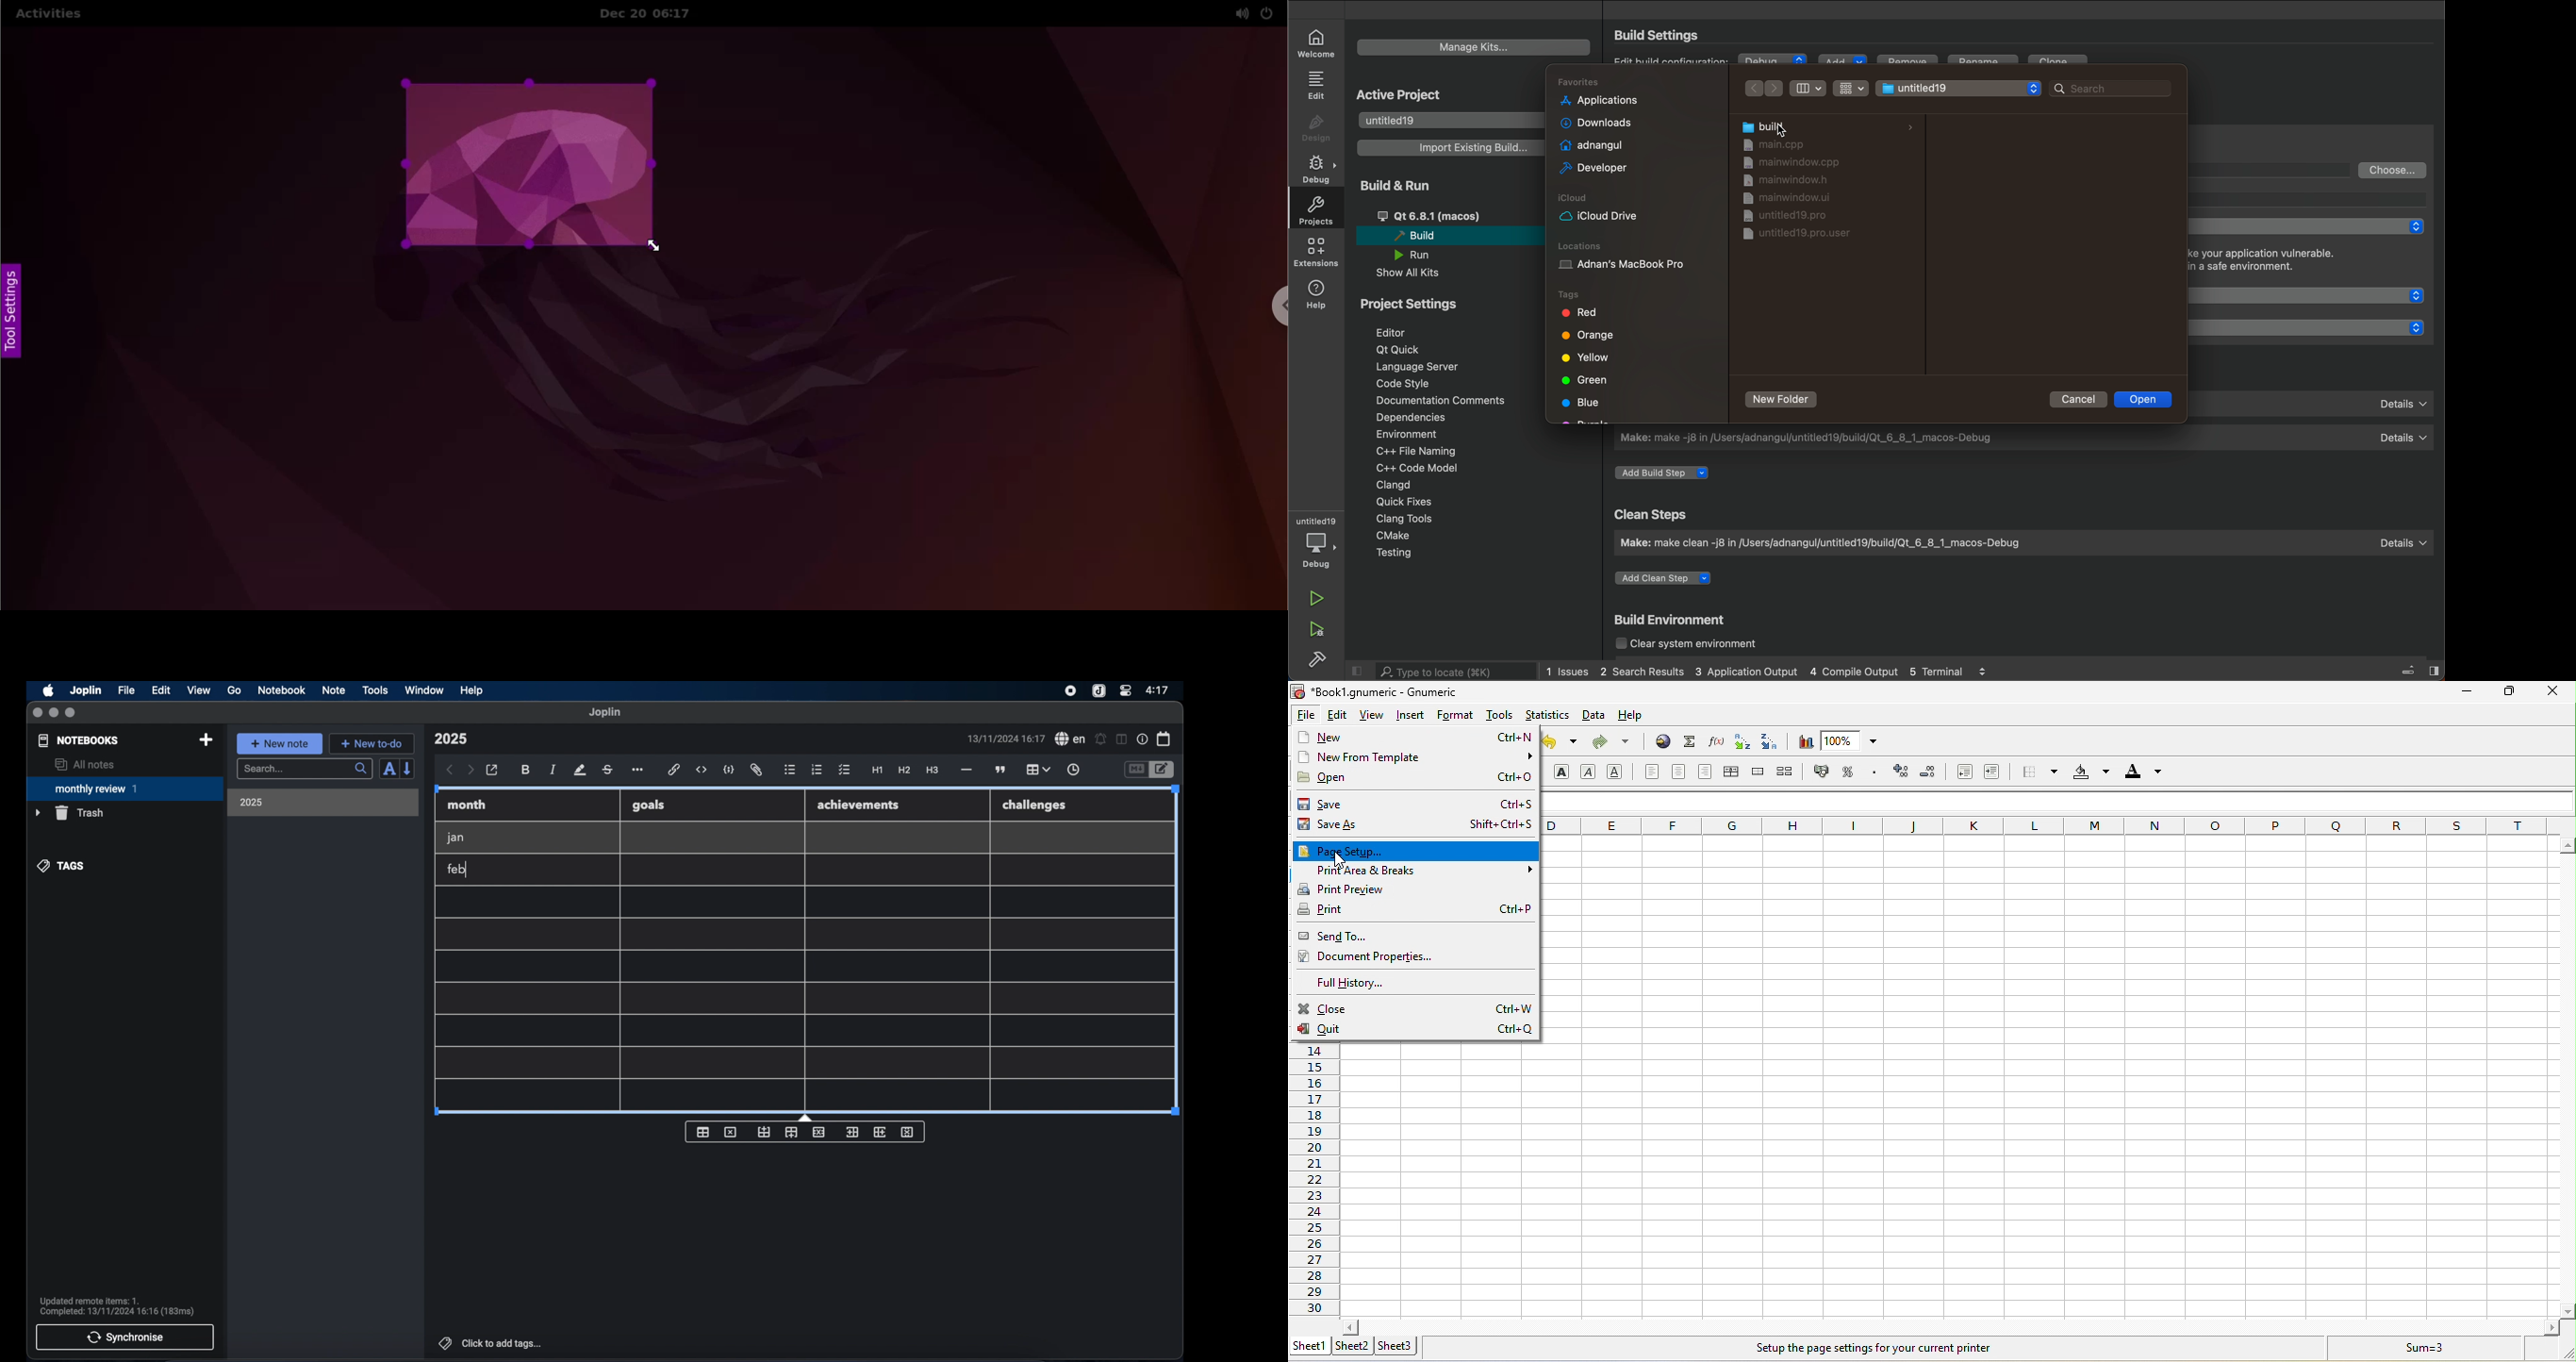 This screenshot has width=2576, height=1372. Describe the element at coordinates (607, 770) in the screenshot. I see `strikethrough` at that location.